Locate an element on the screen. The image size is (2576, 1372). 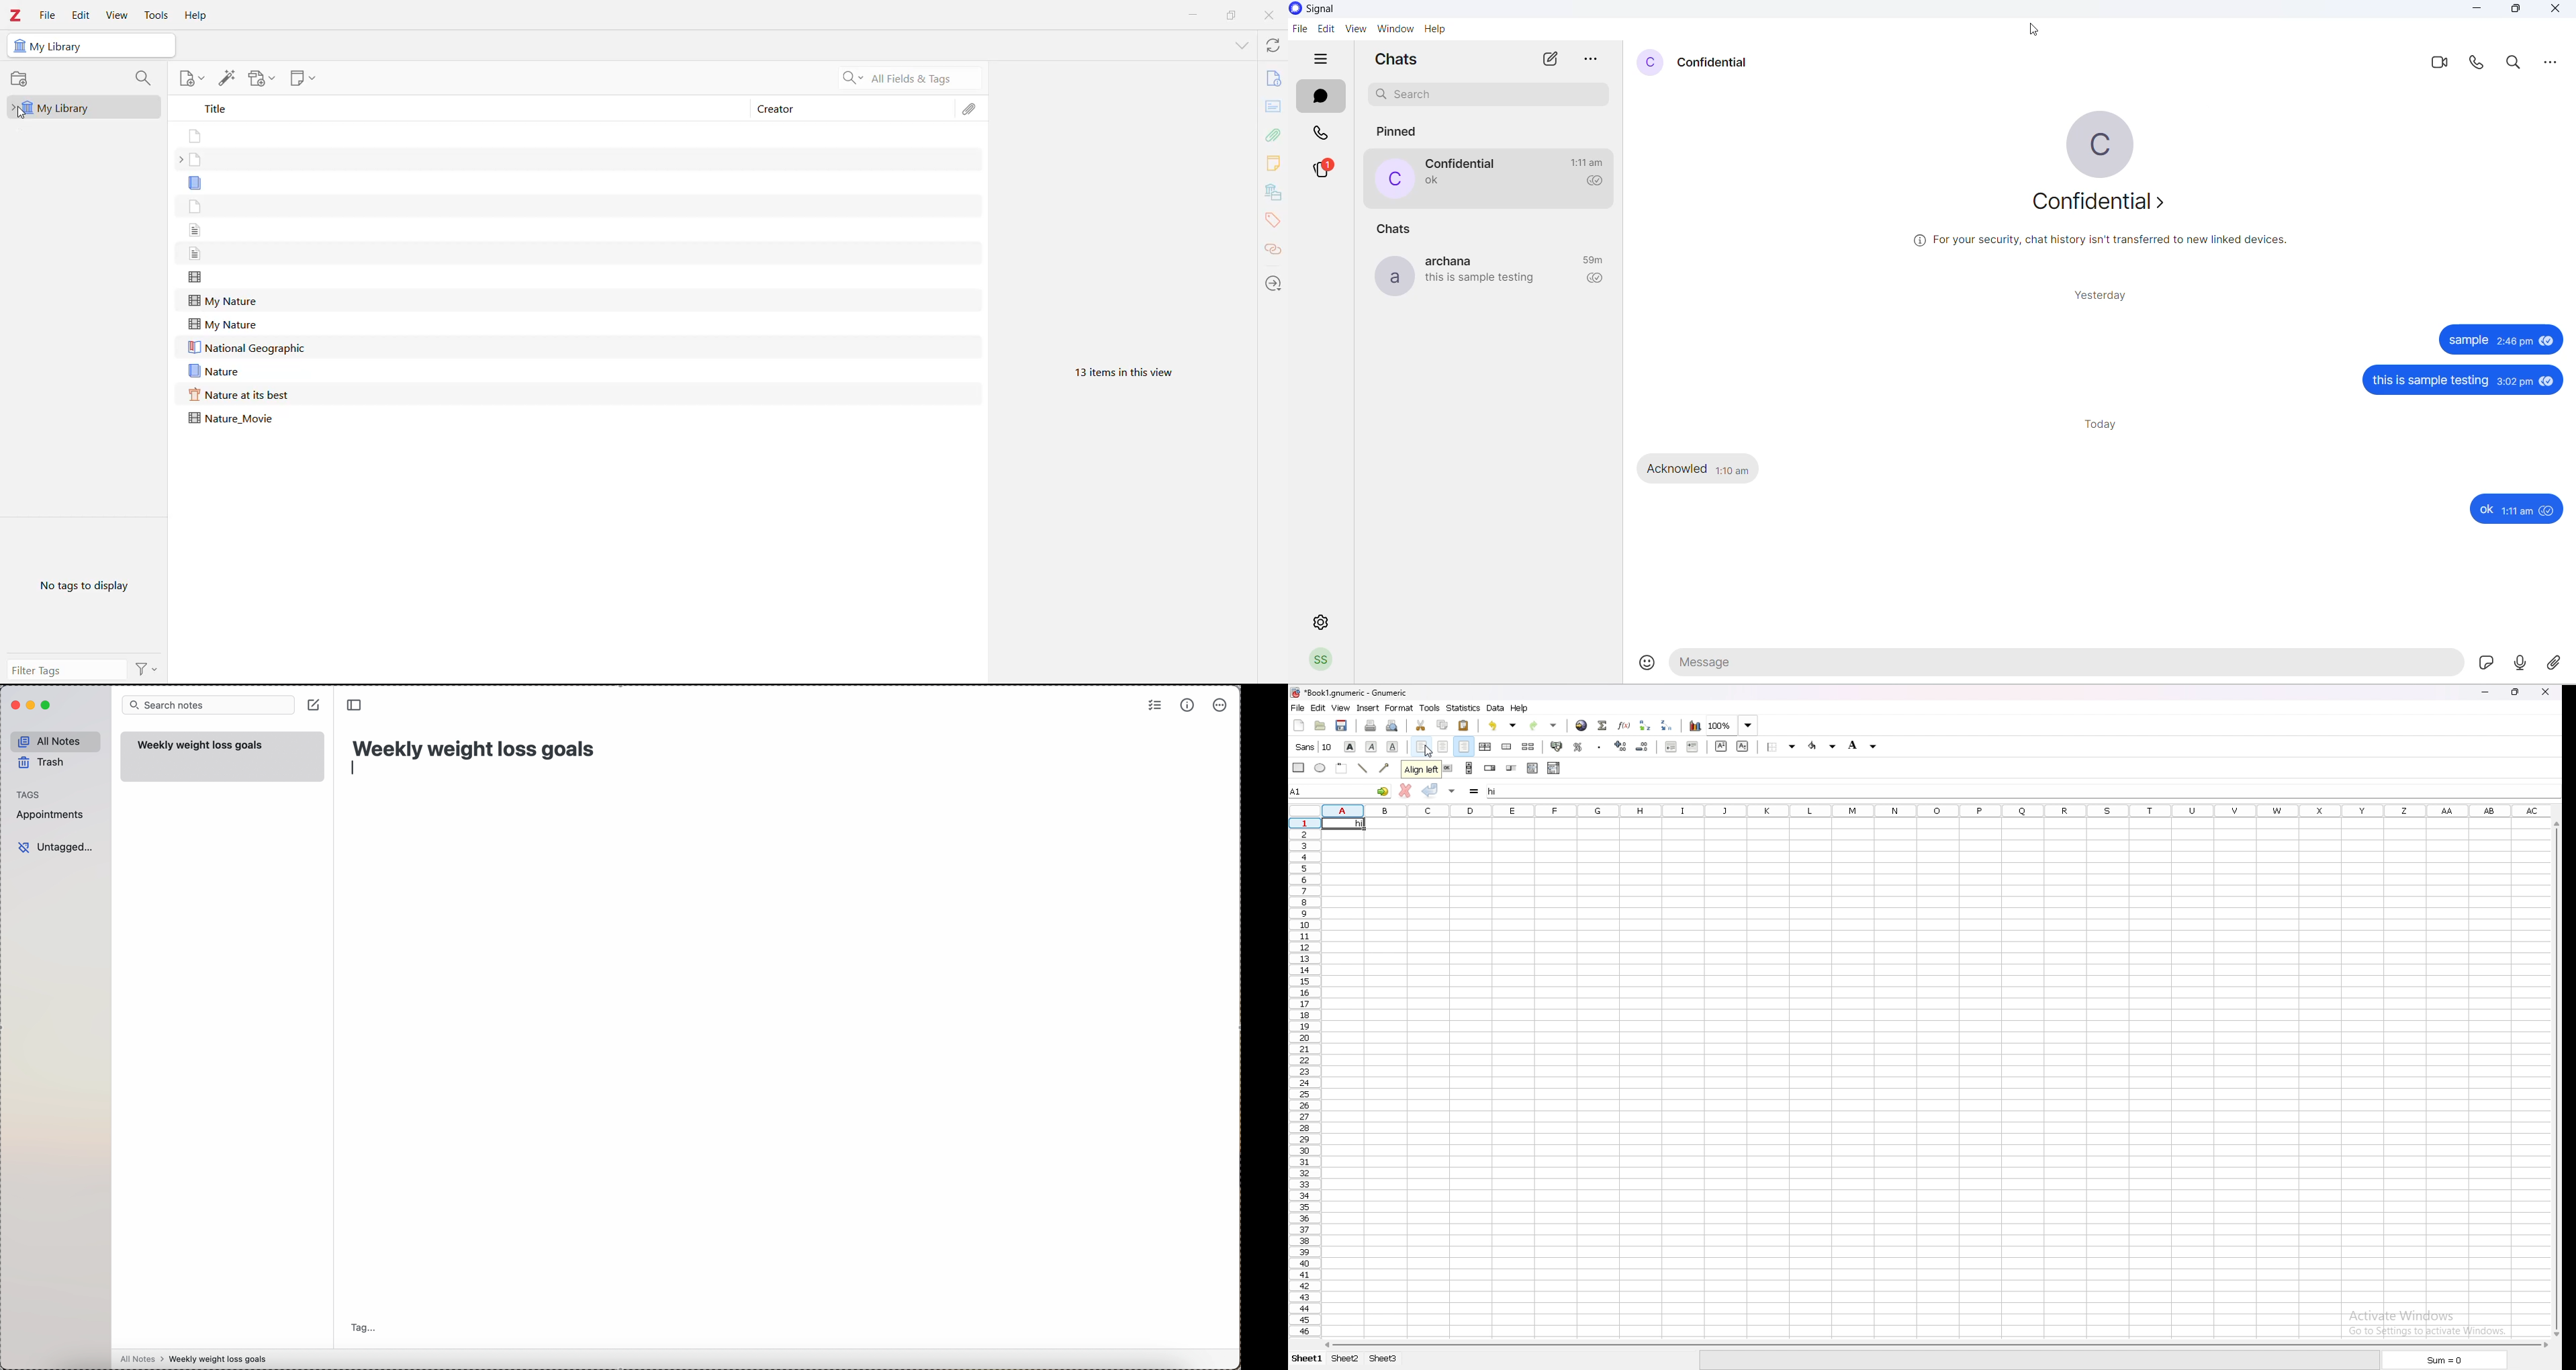
National Geographic file is located at coordinates (249, 348).